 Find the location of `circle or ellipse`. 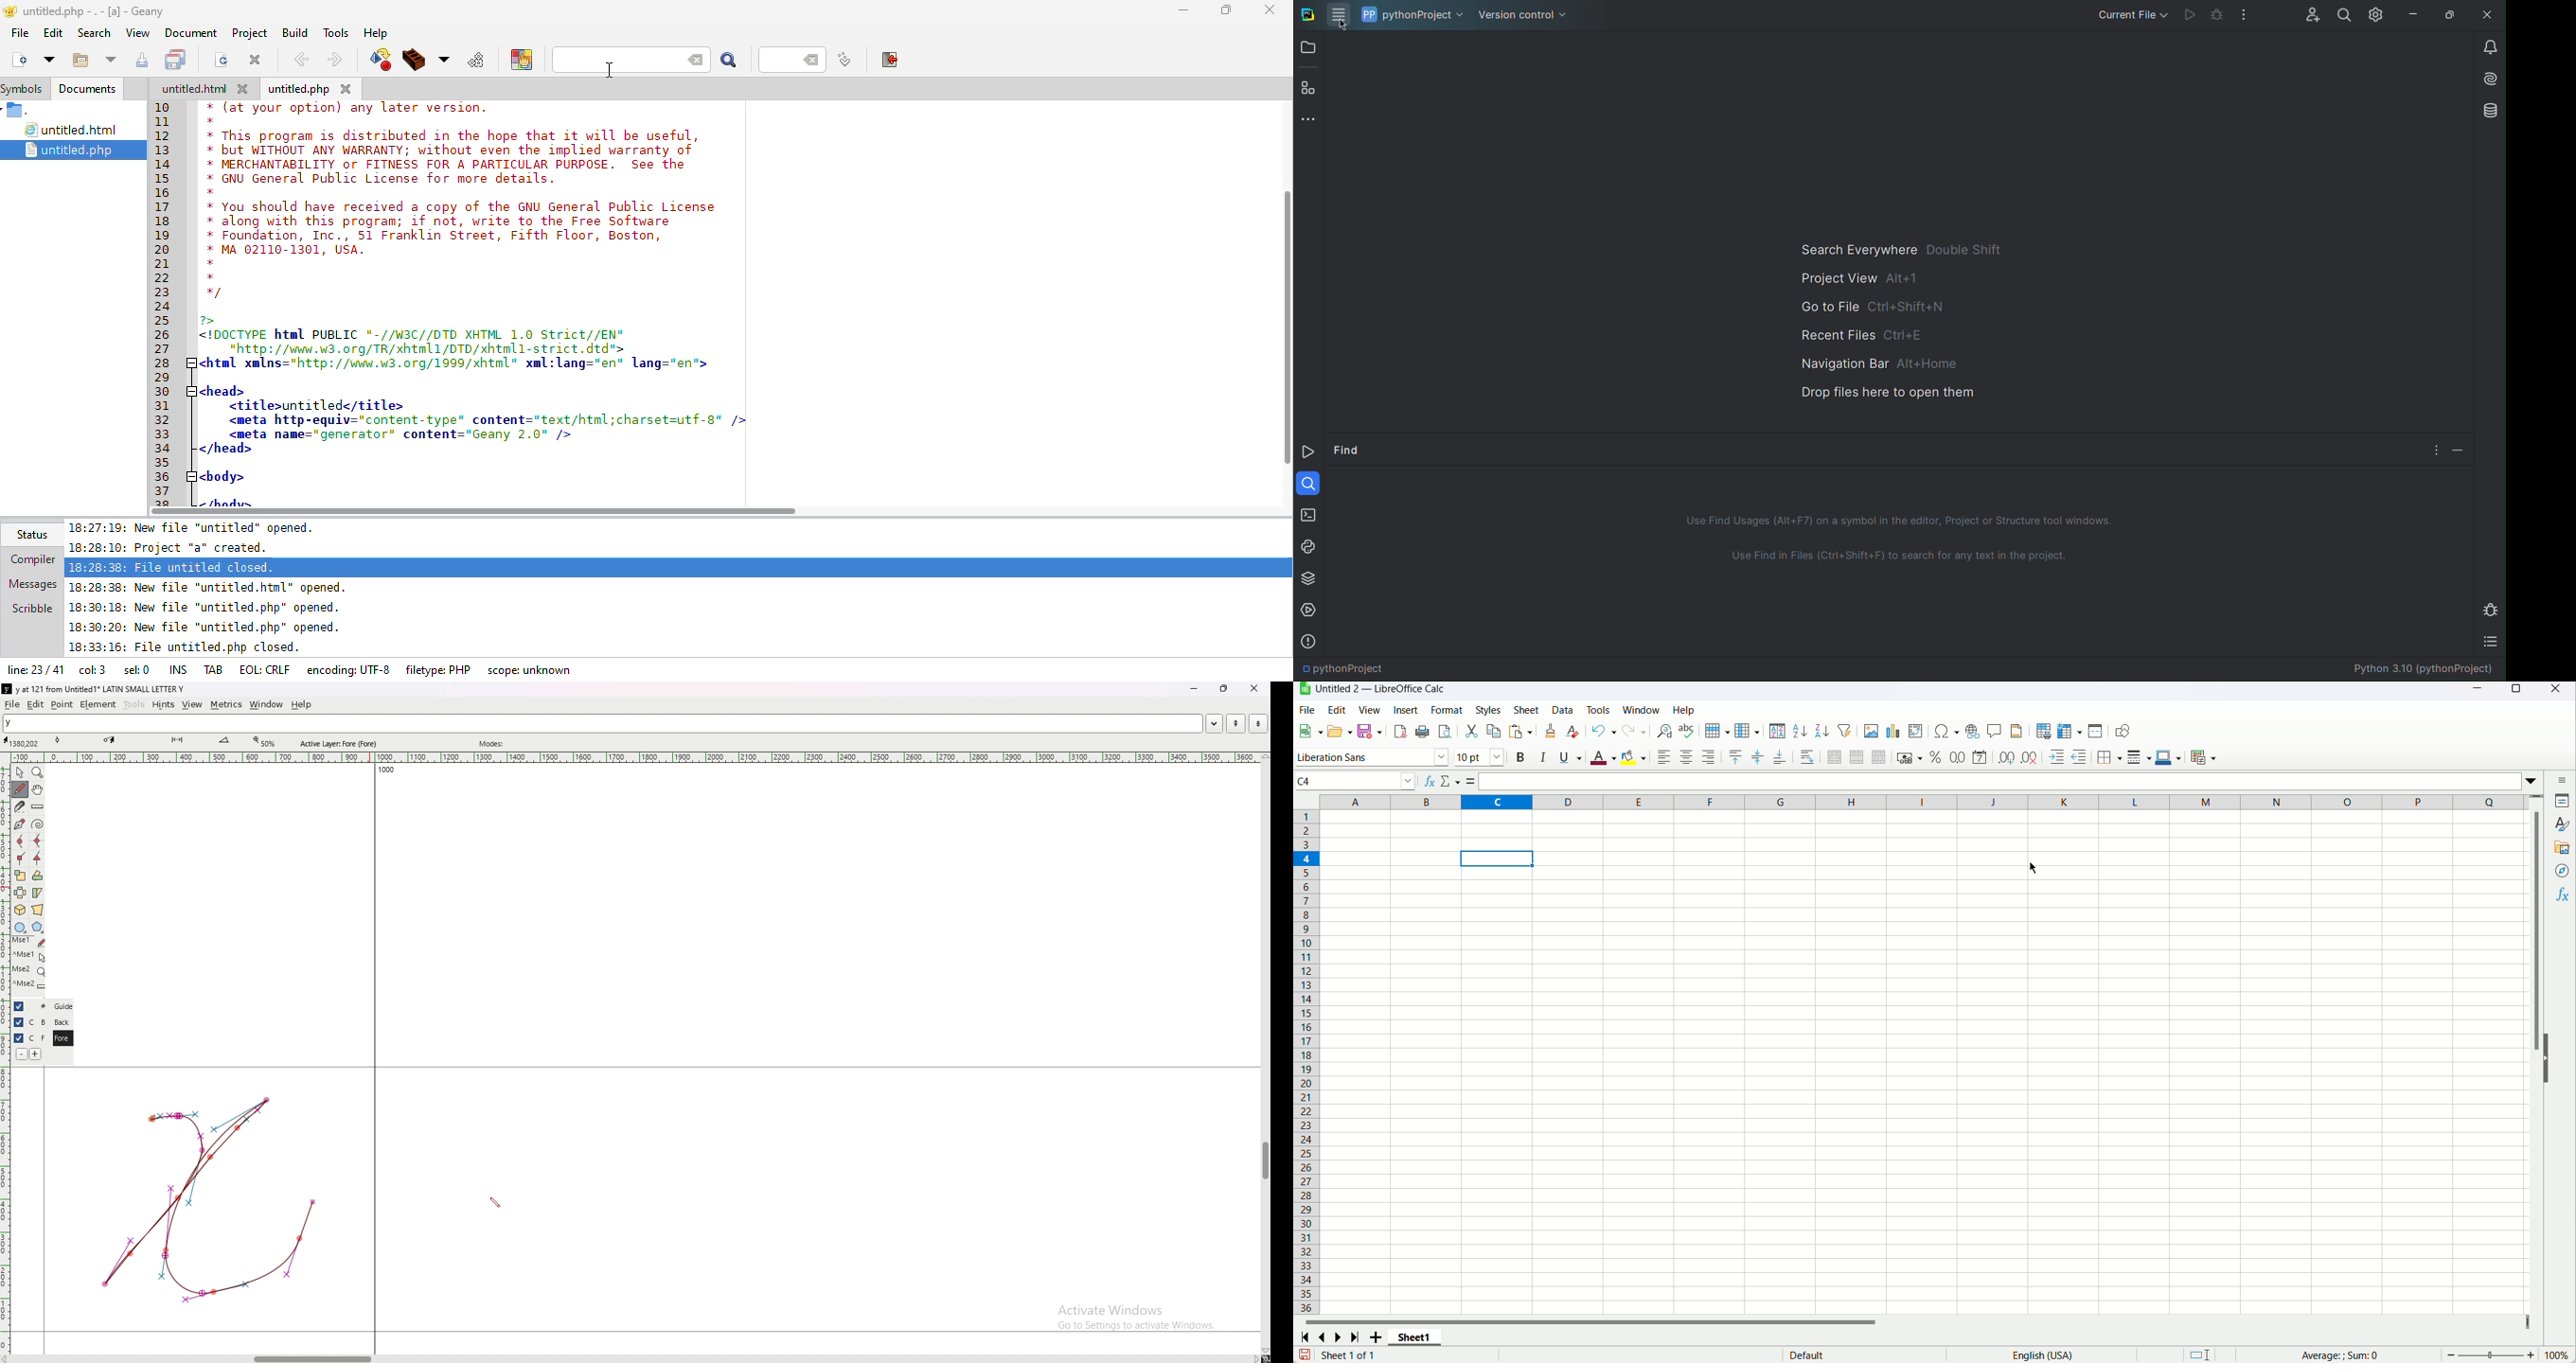

circle or ellipse is located at coordinates (20, 927).